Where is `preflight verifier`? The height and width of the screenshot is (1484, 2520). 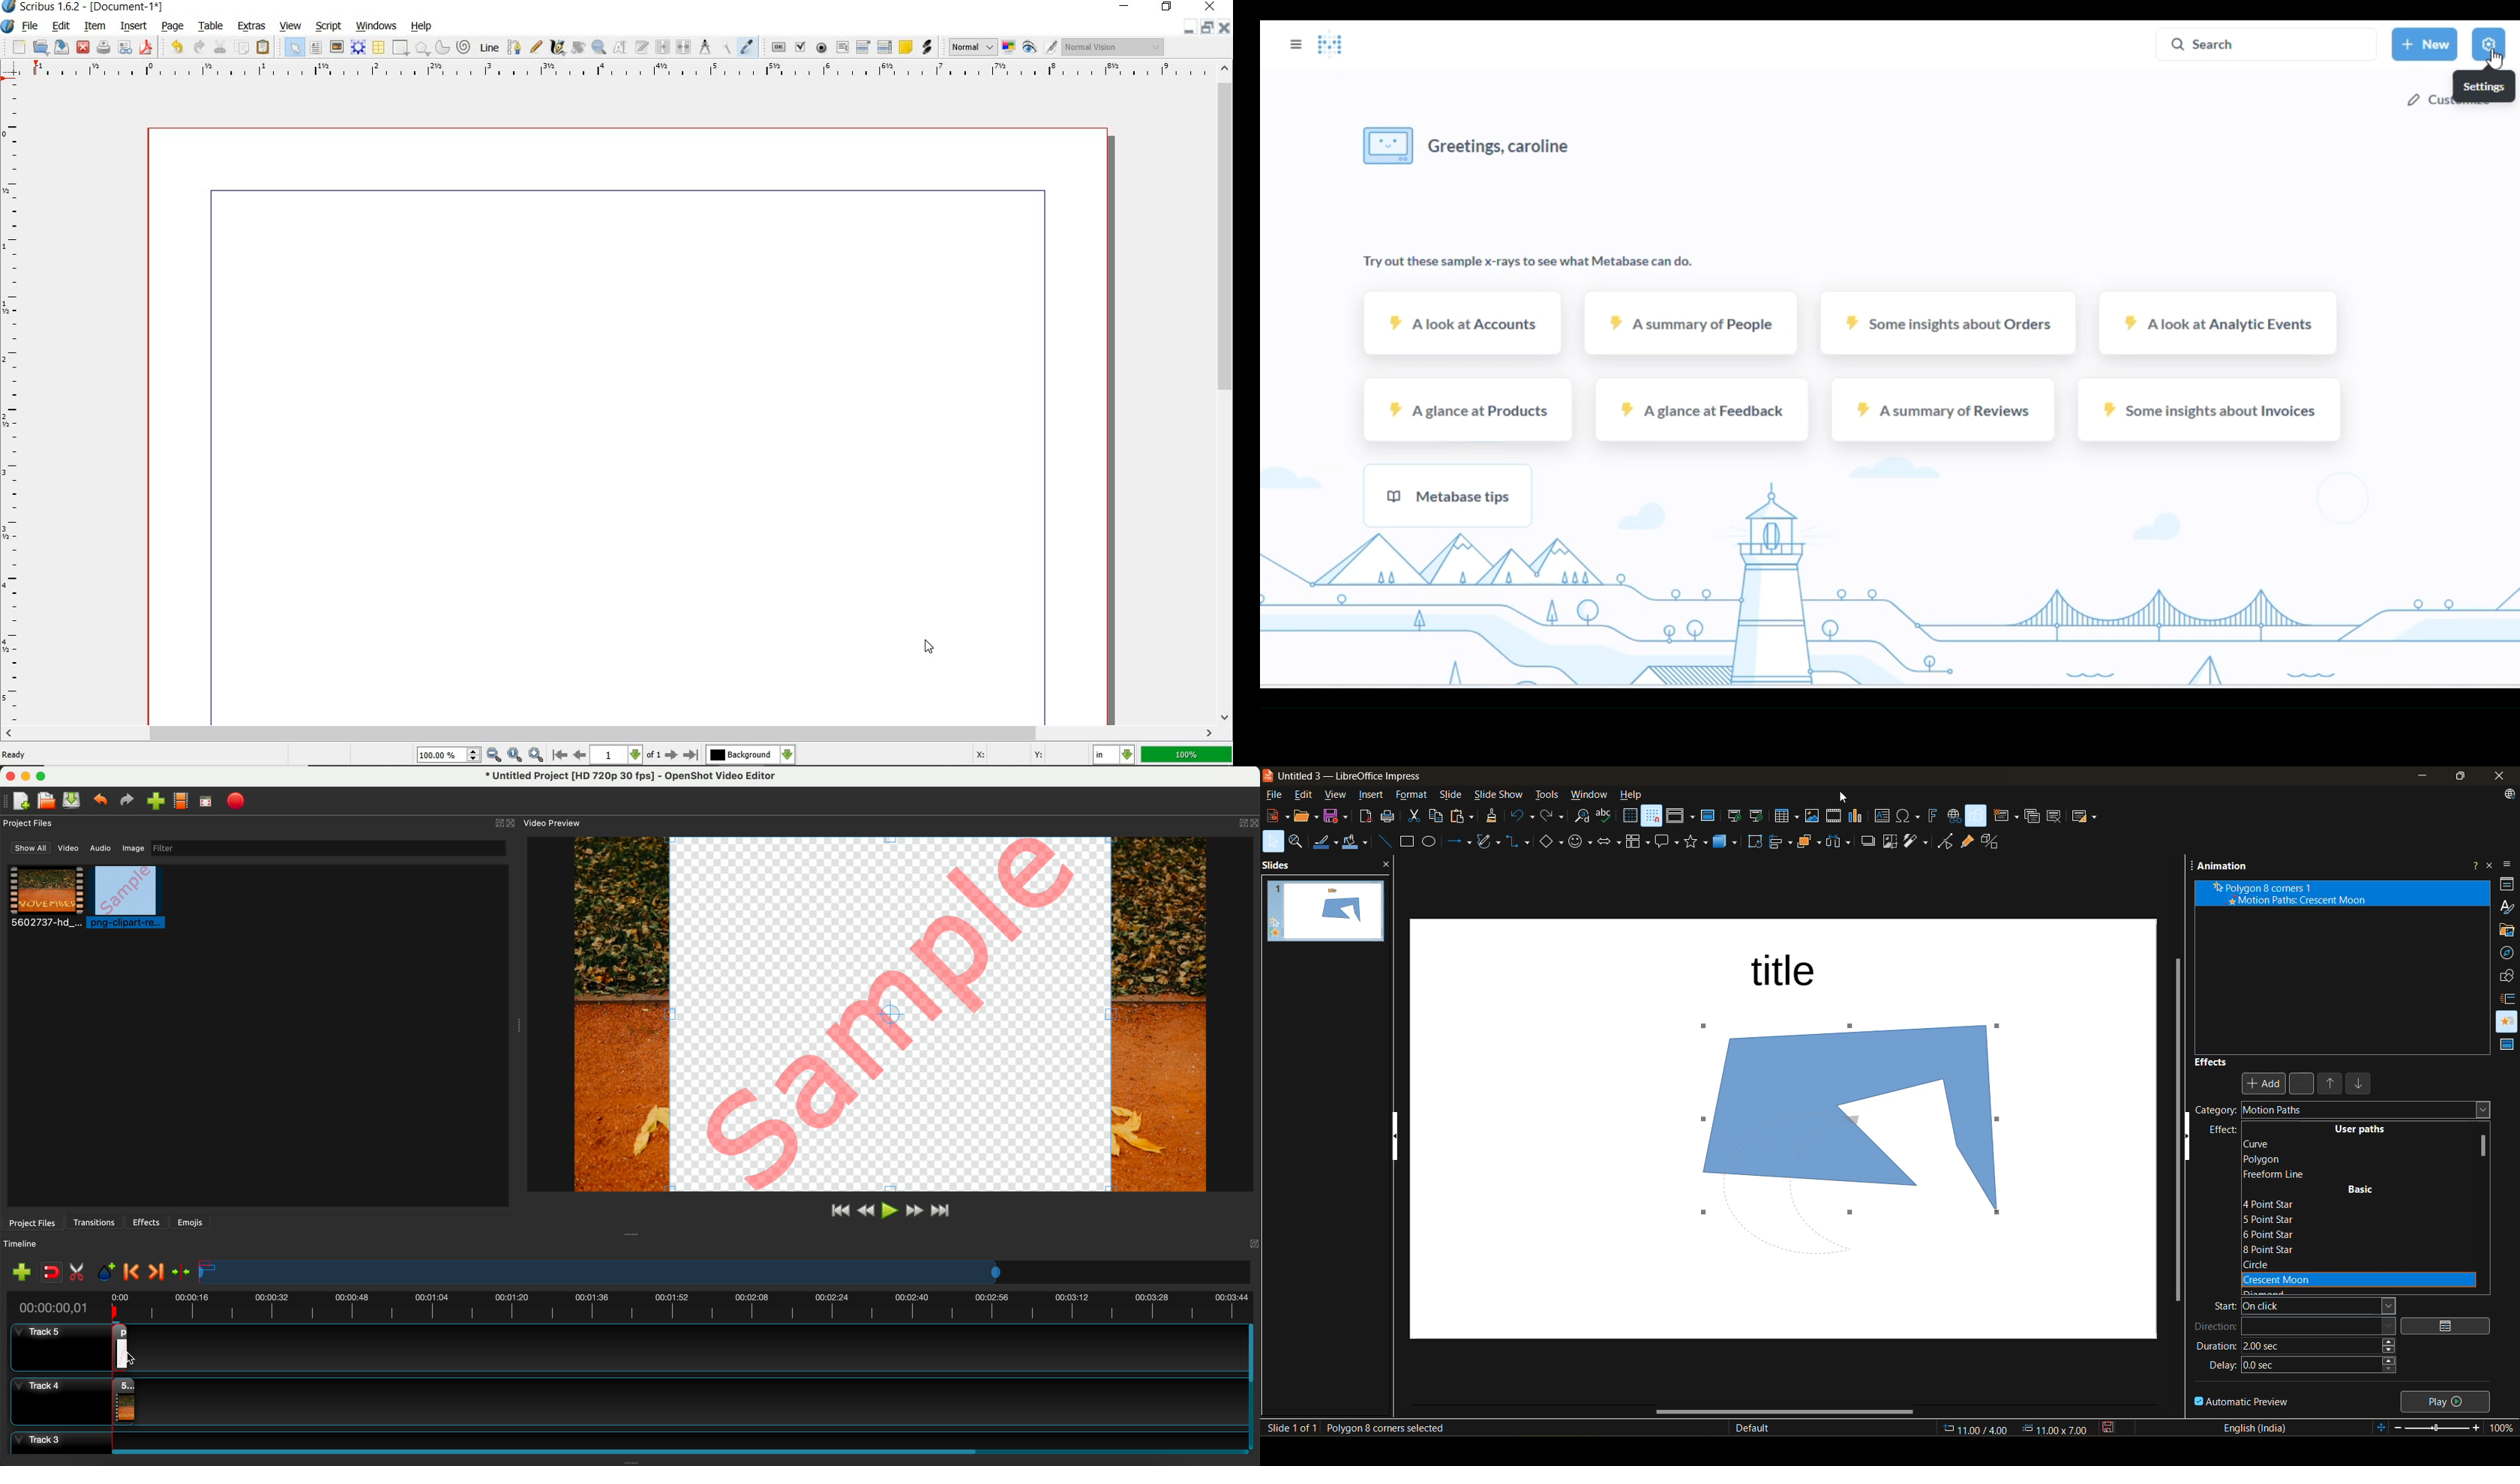 preflight verifier is located at coordinates (103, 48).